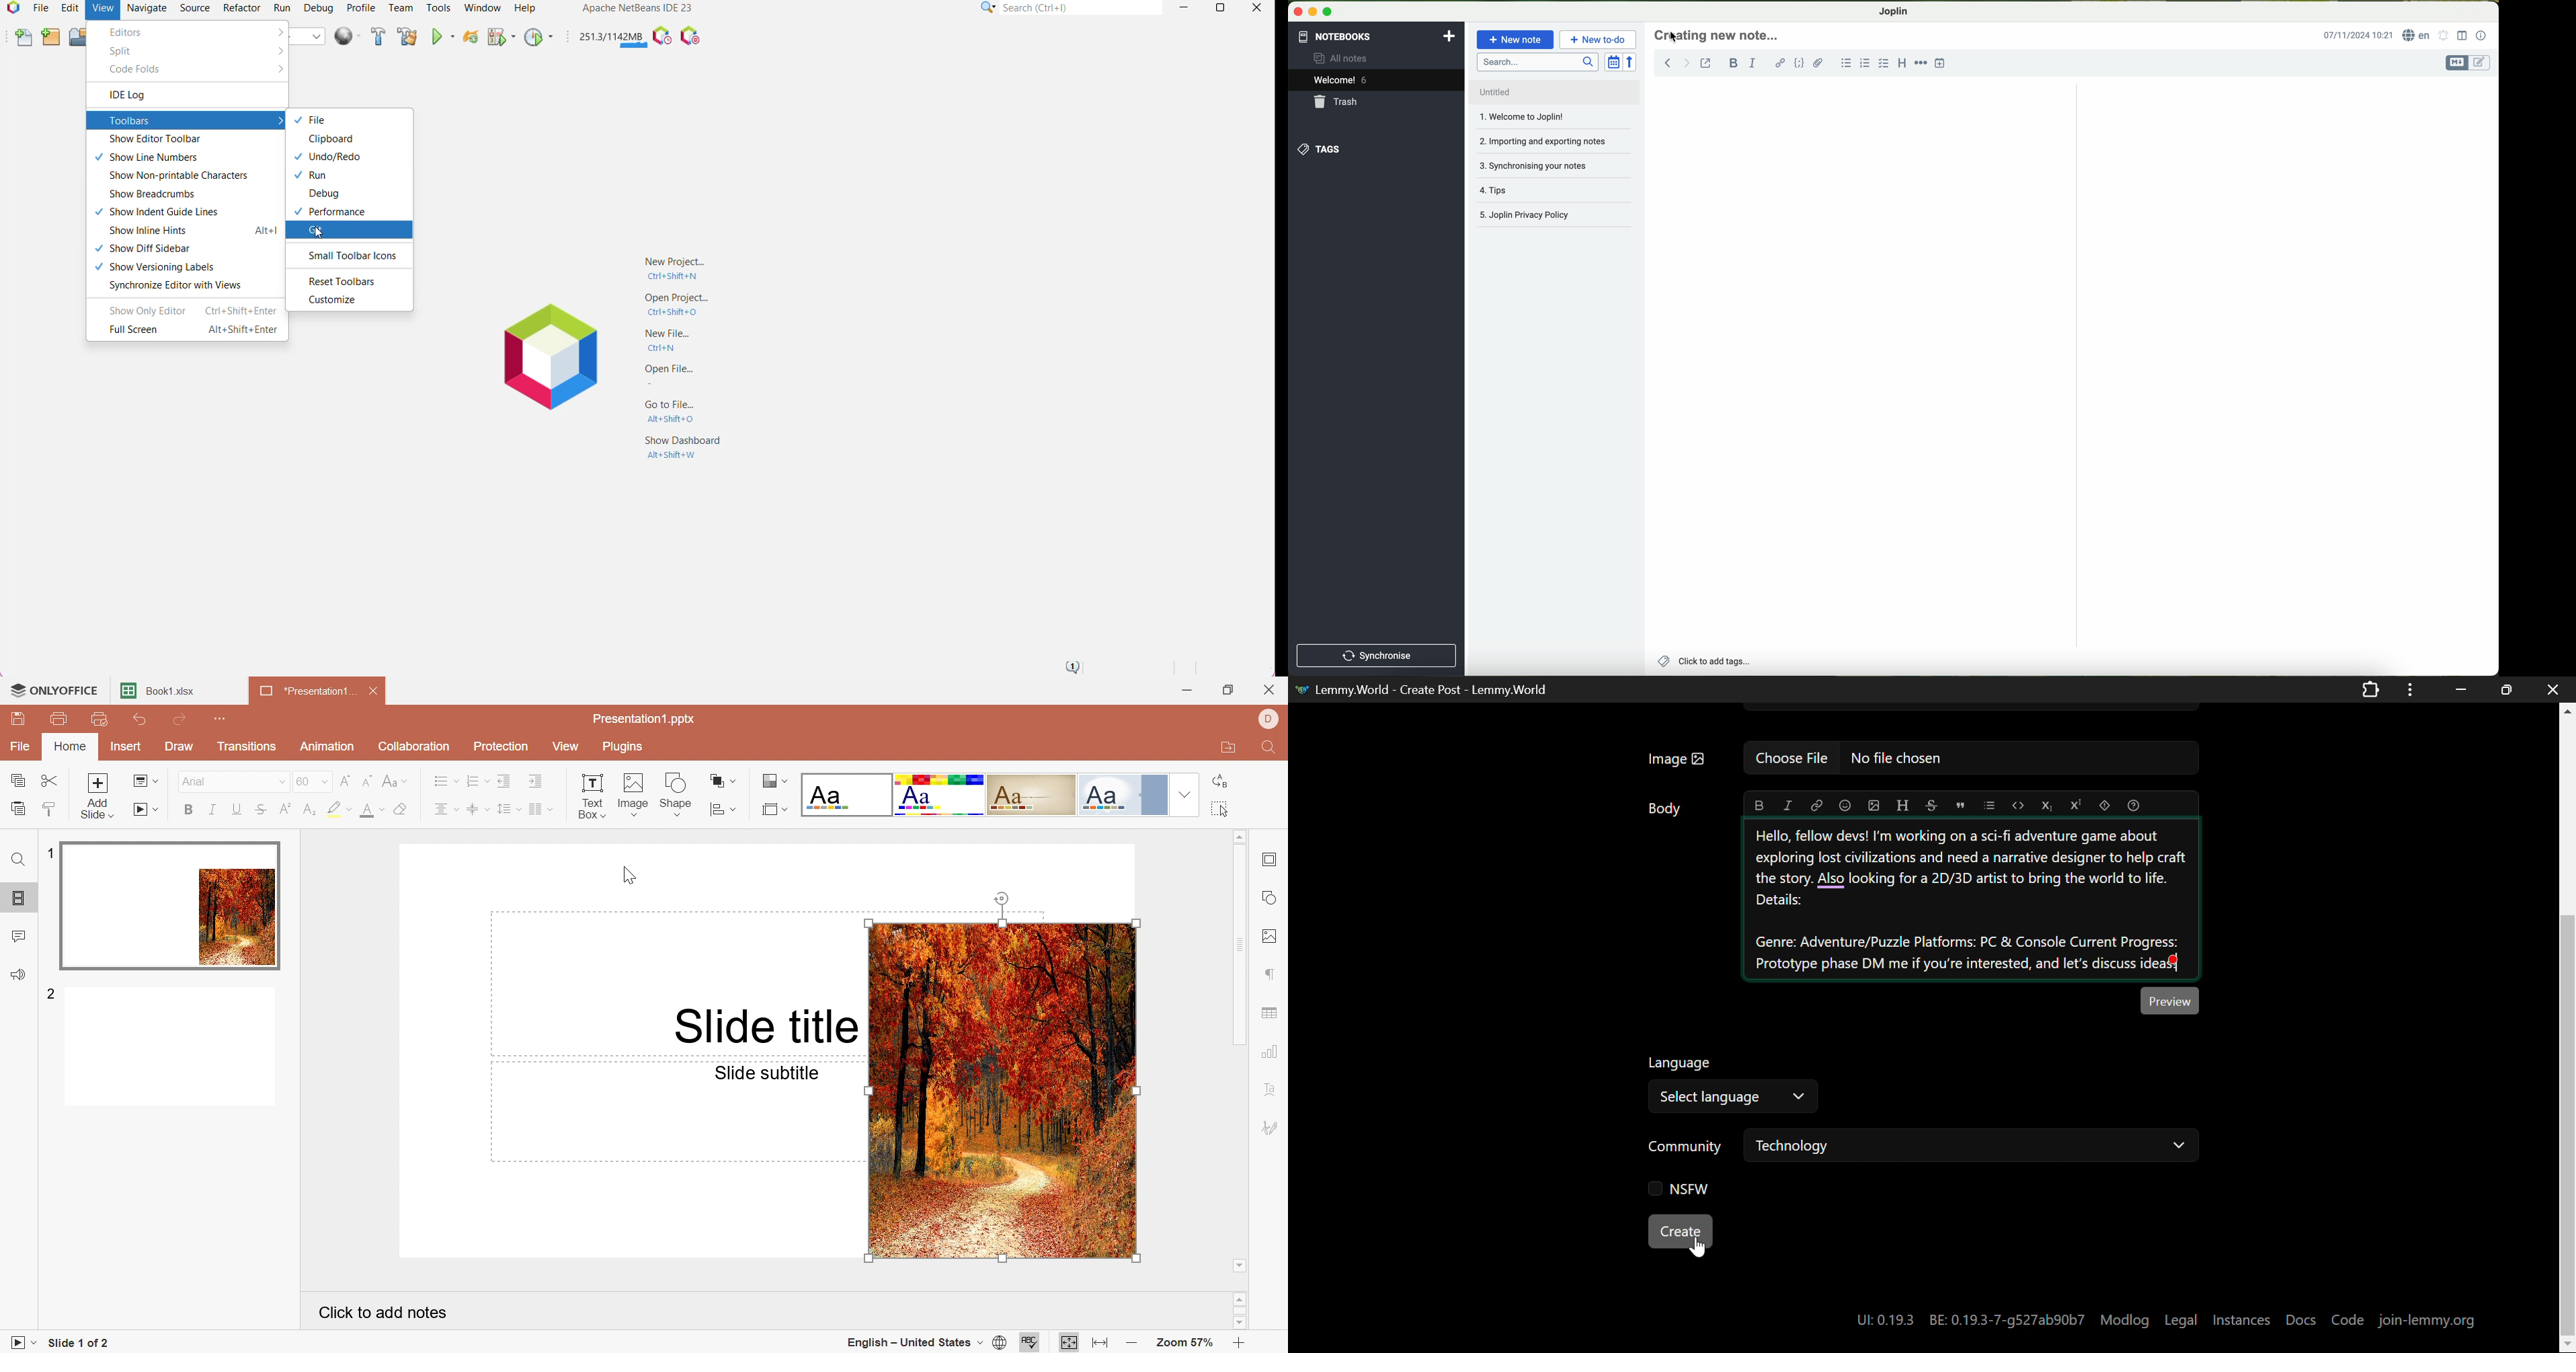 The height and width of the screenshot is (1372, 2576). Describe the element at coordinates (1665, 62) in the screenshot. I see `back` at that location.